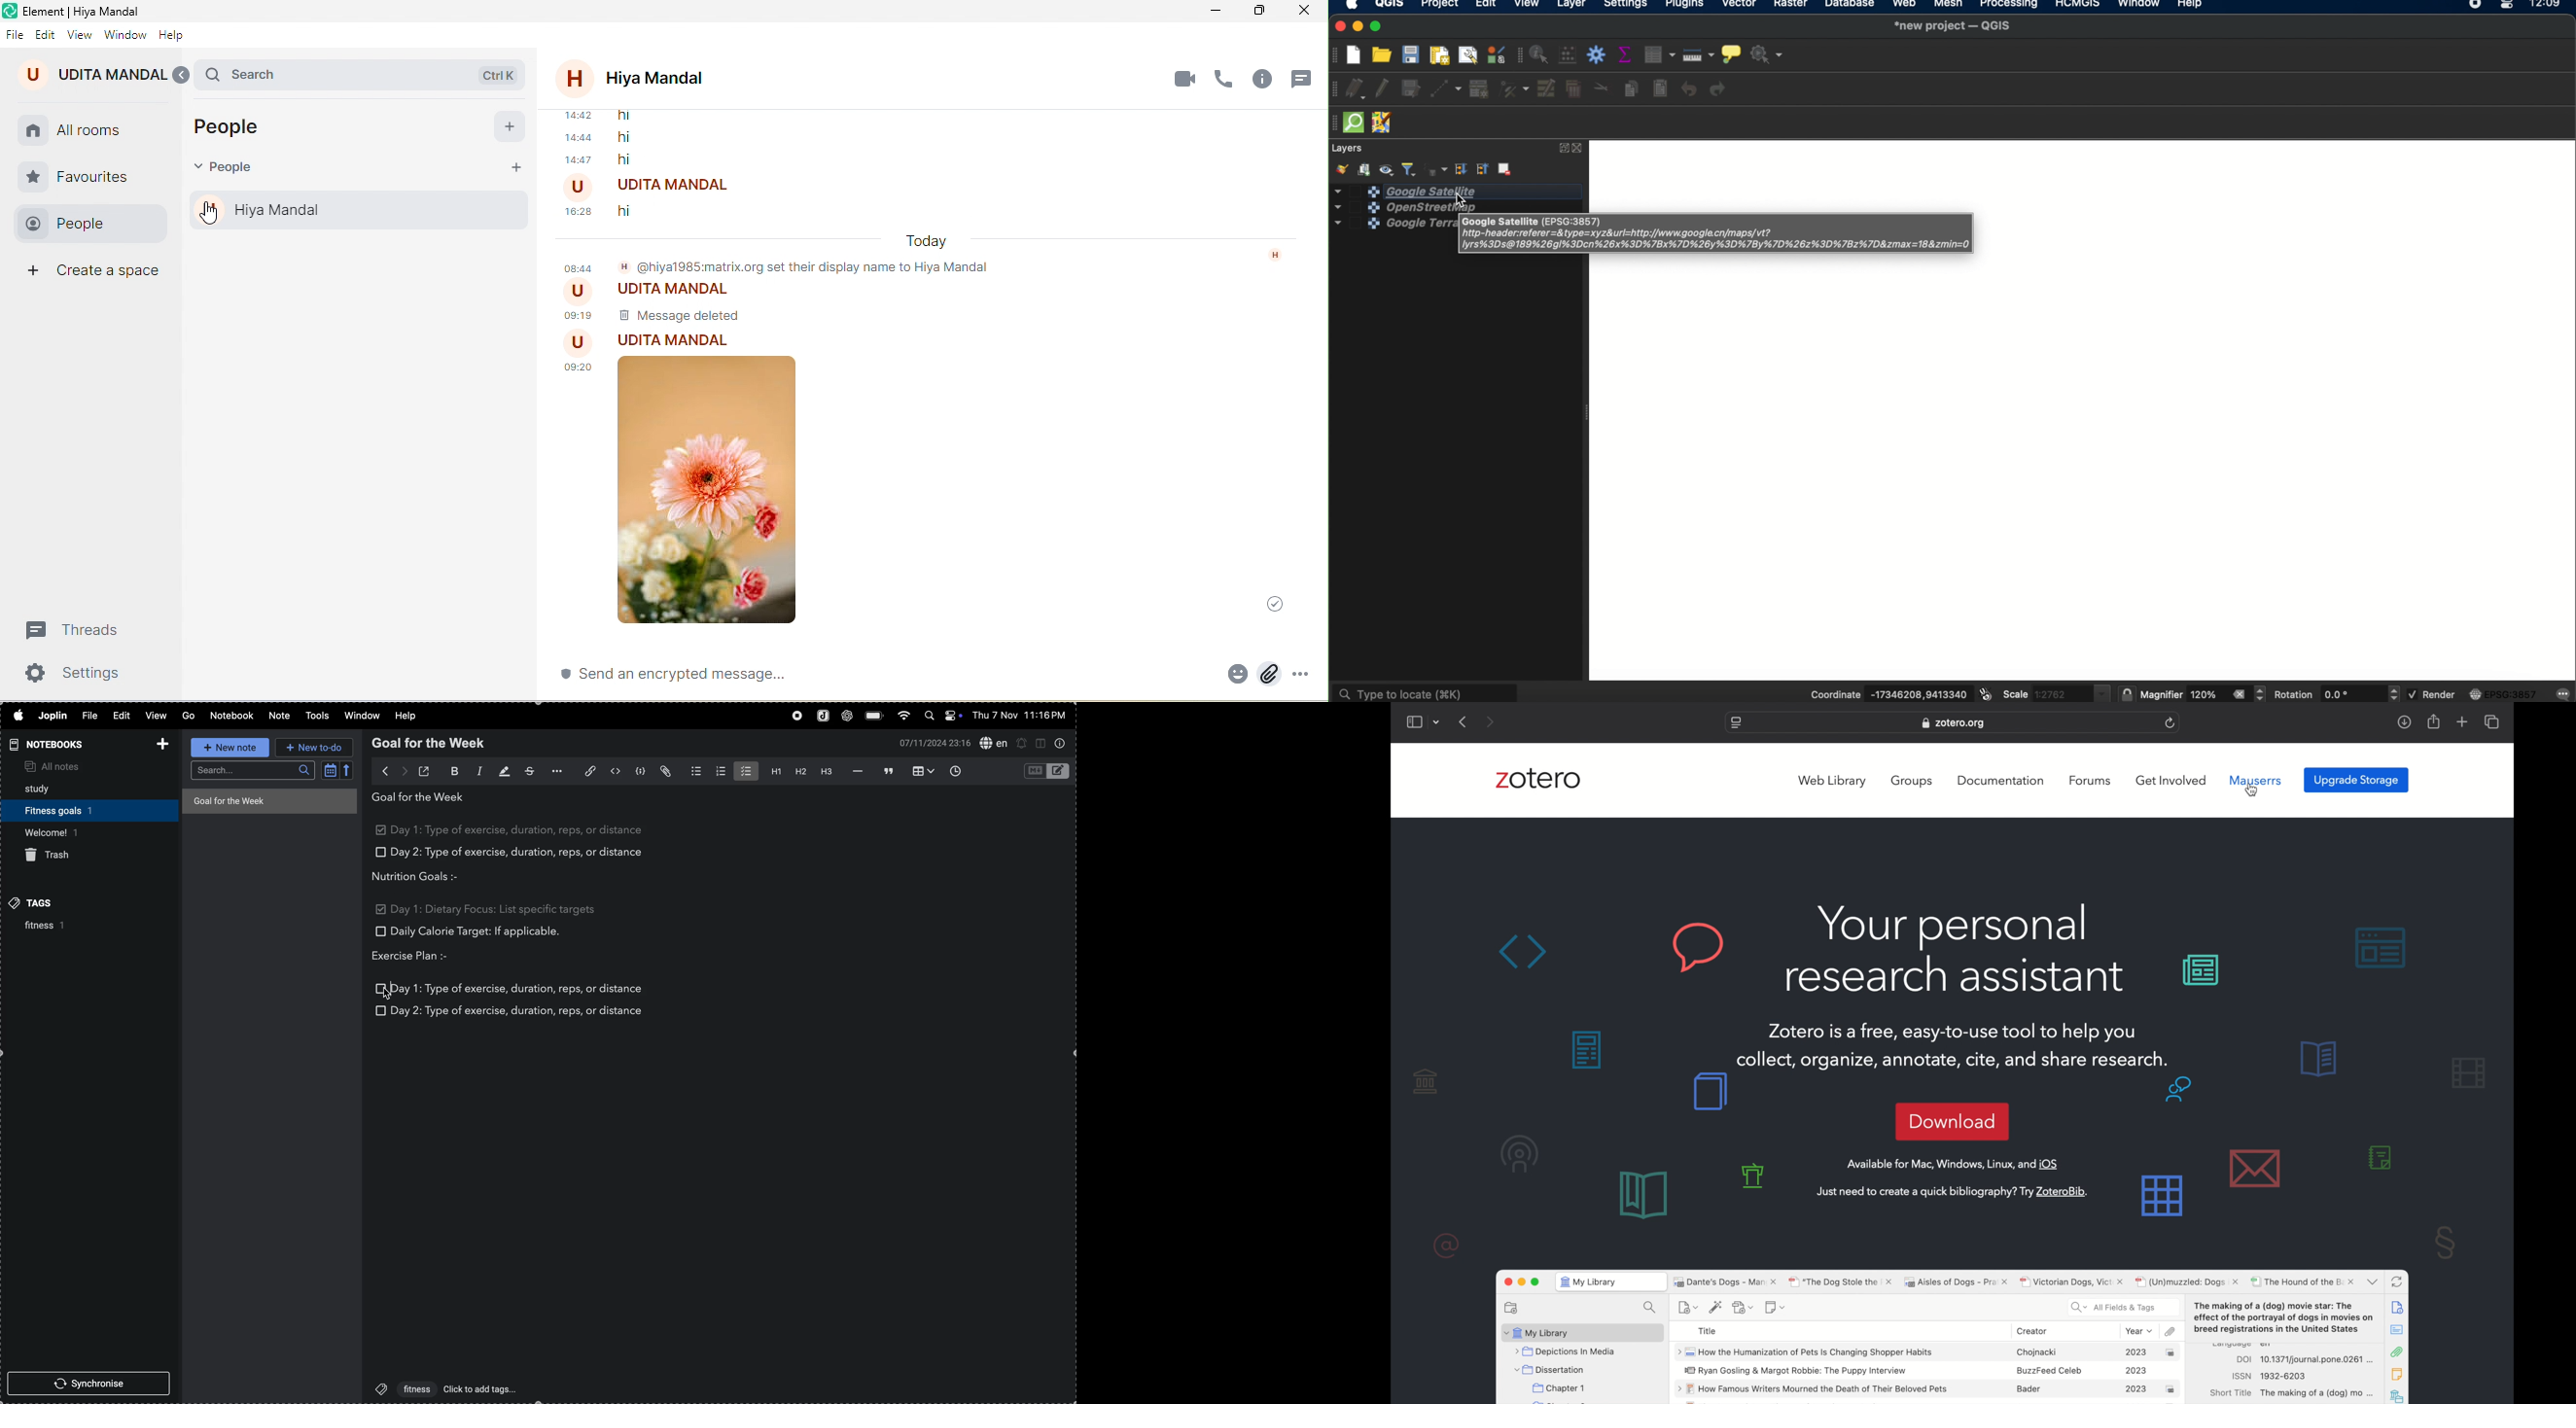 The height and width of the screenshot is (1428, 2576). What do you see at coordinates (614, 772) in the screenshot?
I see `inline` at bounding box center [614, 772].